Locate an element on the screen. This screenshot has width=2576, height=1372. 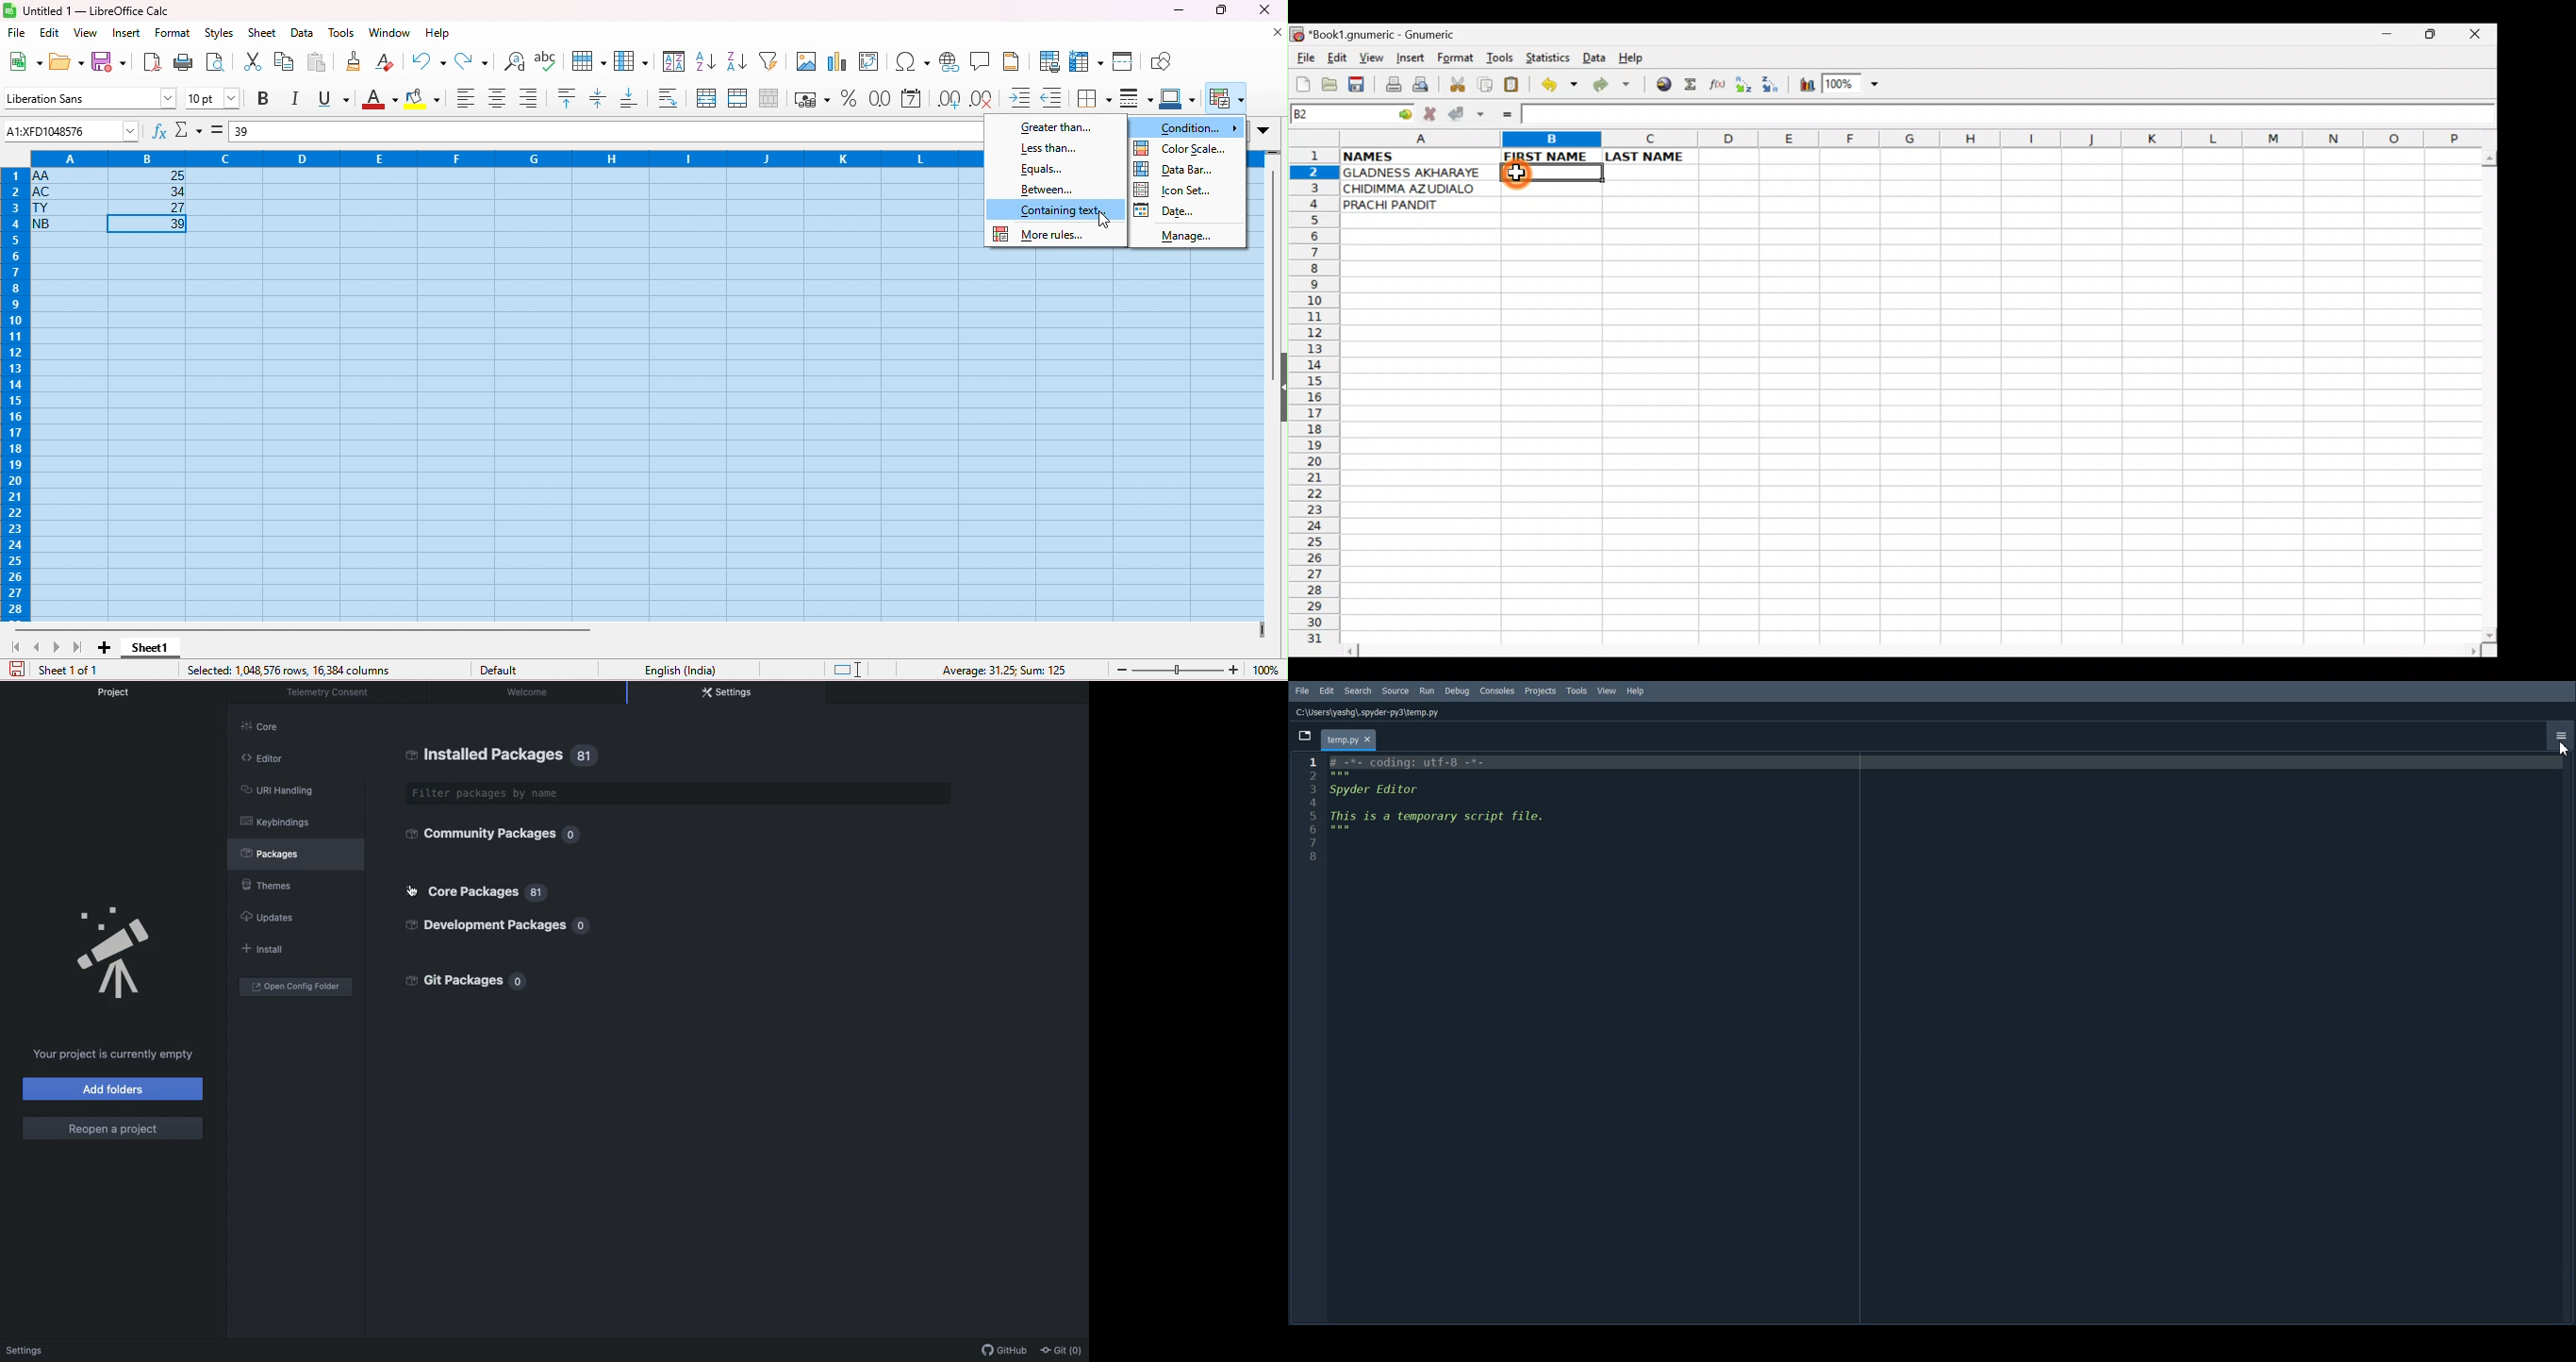
last sheet is located at coordinates (77, 648).